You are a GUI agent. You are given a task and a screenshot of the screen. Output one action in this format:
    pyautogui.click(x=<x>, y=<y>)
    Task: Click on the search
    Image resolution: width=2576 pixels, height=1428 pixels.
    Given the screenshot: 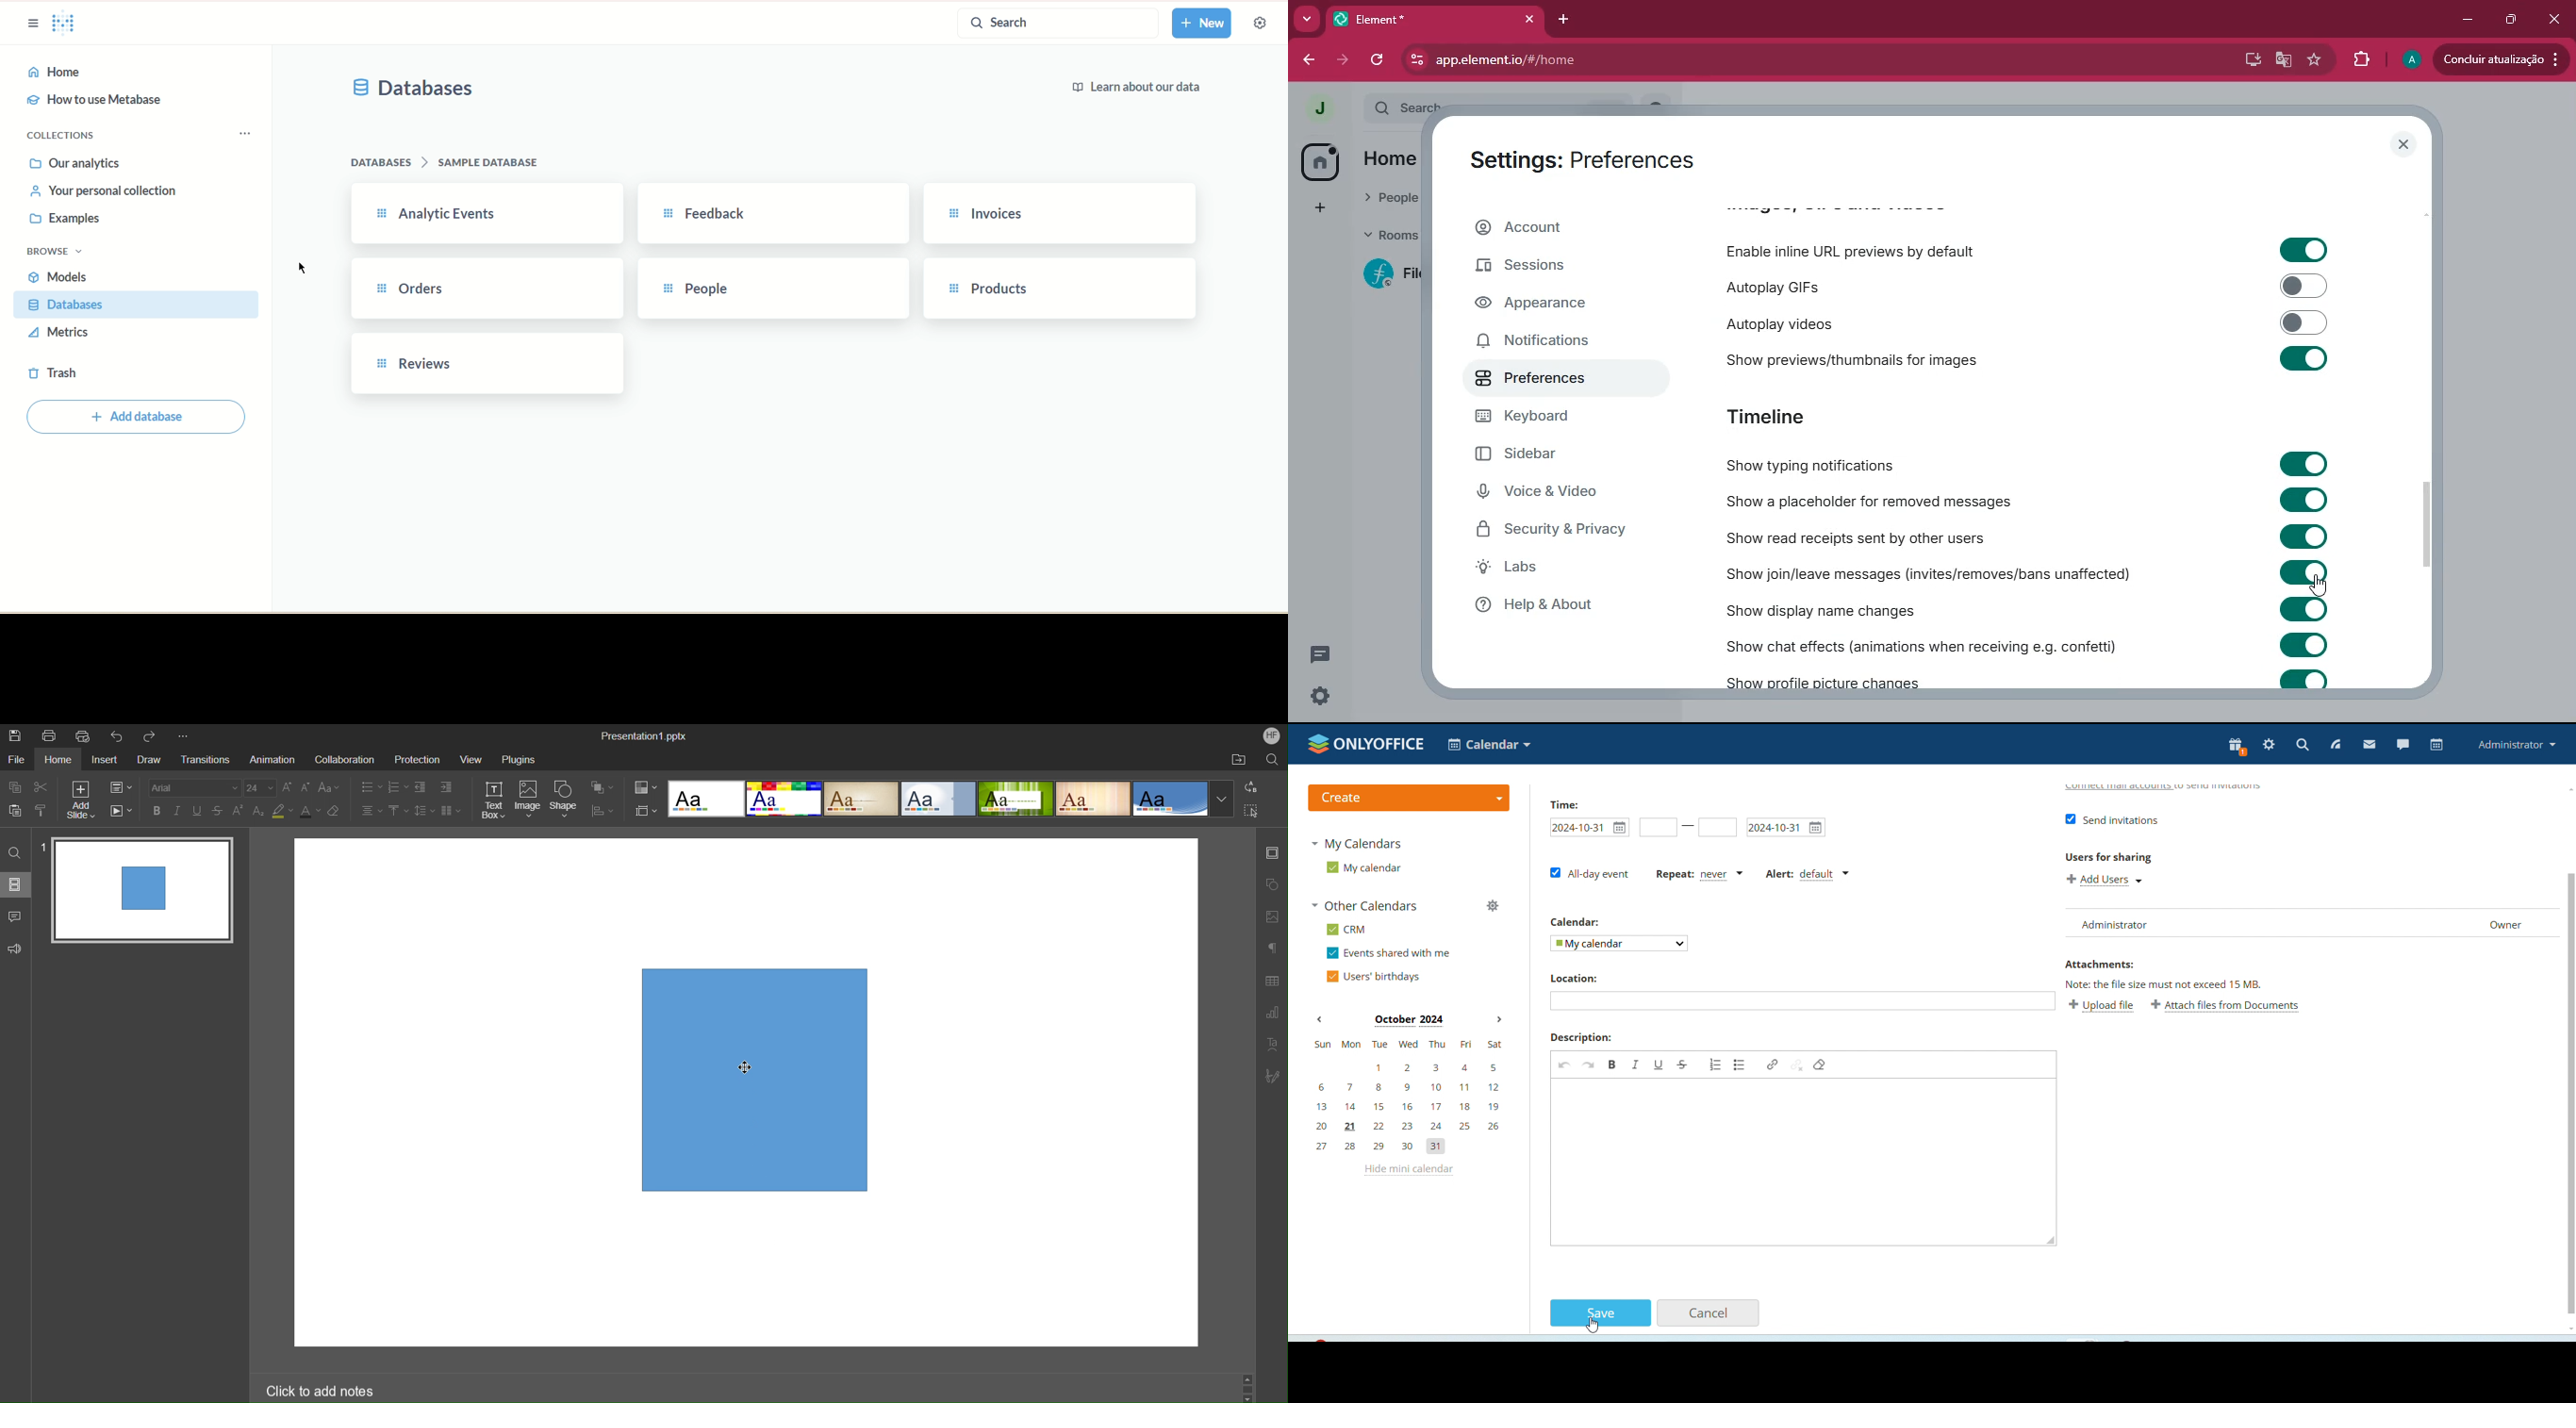 What is the action you would take?
    pyautogui.click(x=2302, y=746)
    